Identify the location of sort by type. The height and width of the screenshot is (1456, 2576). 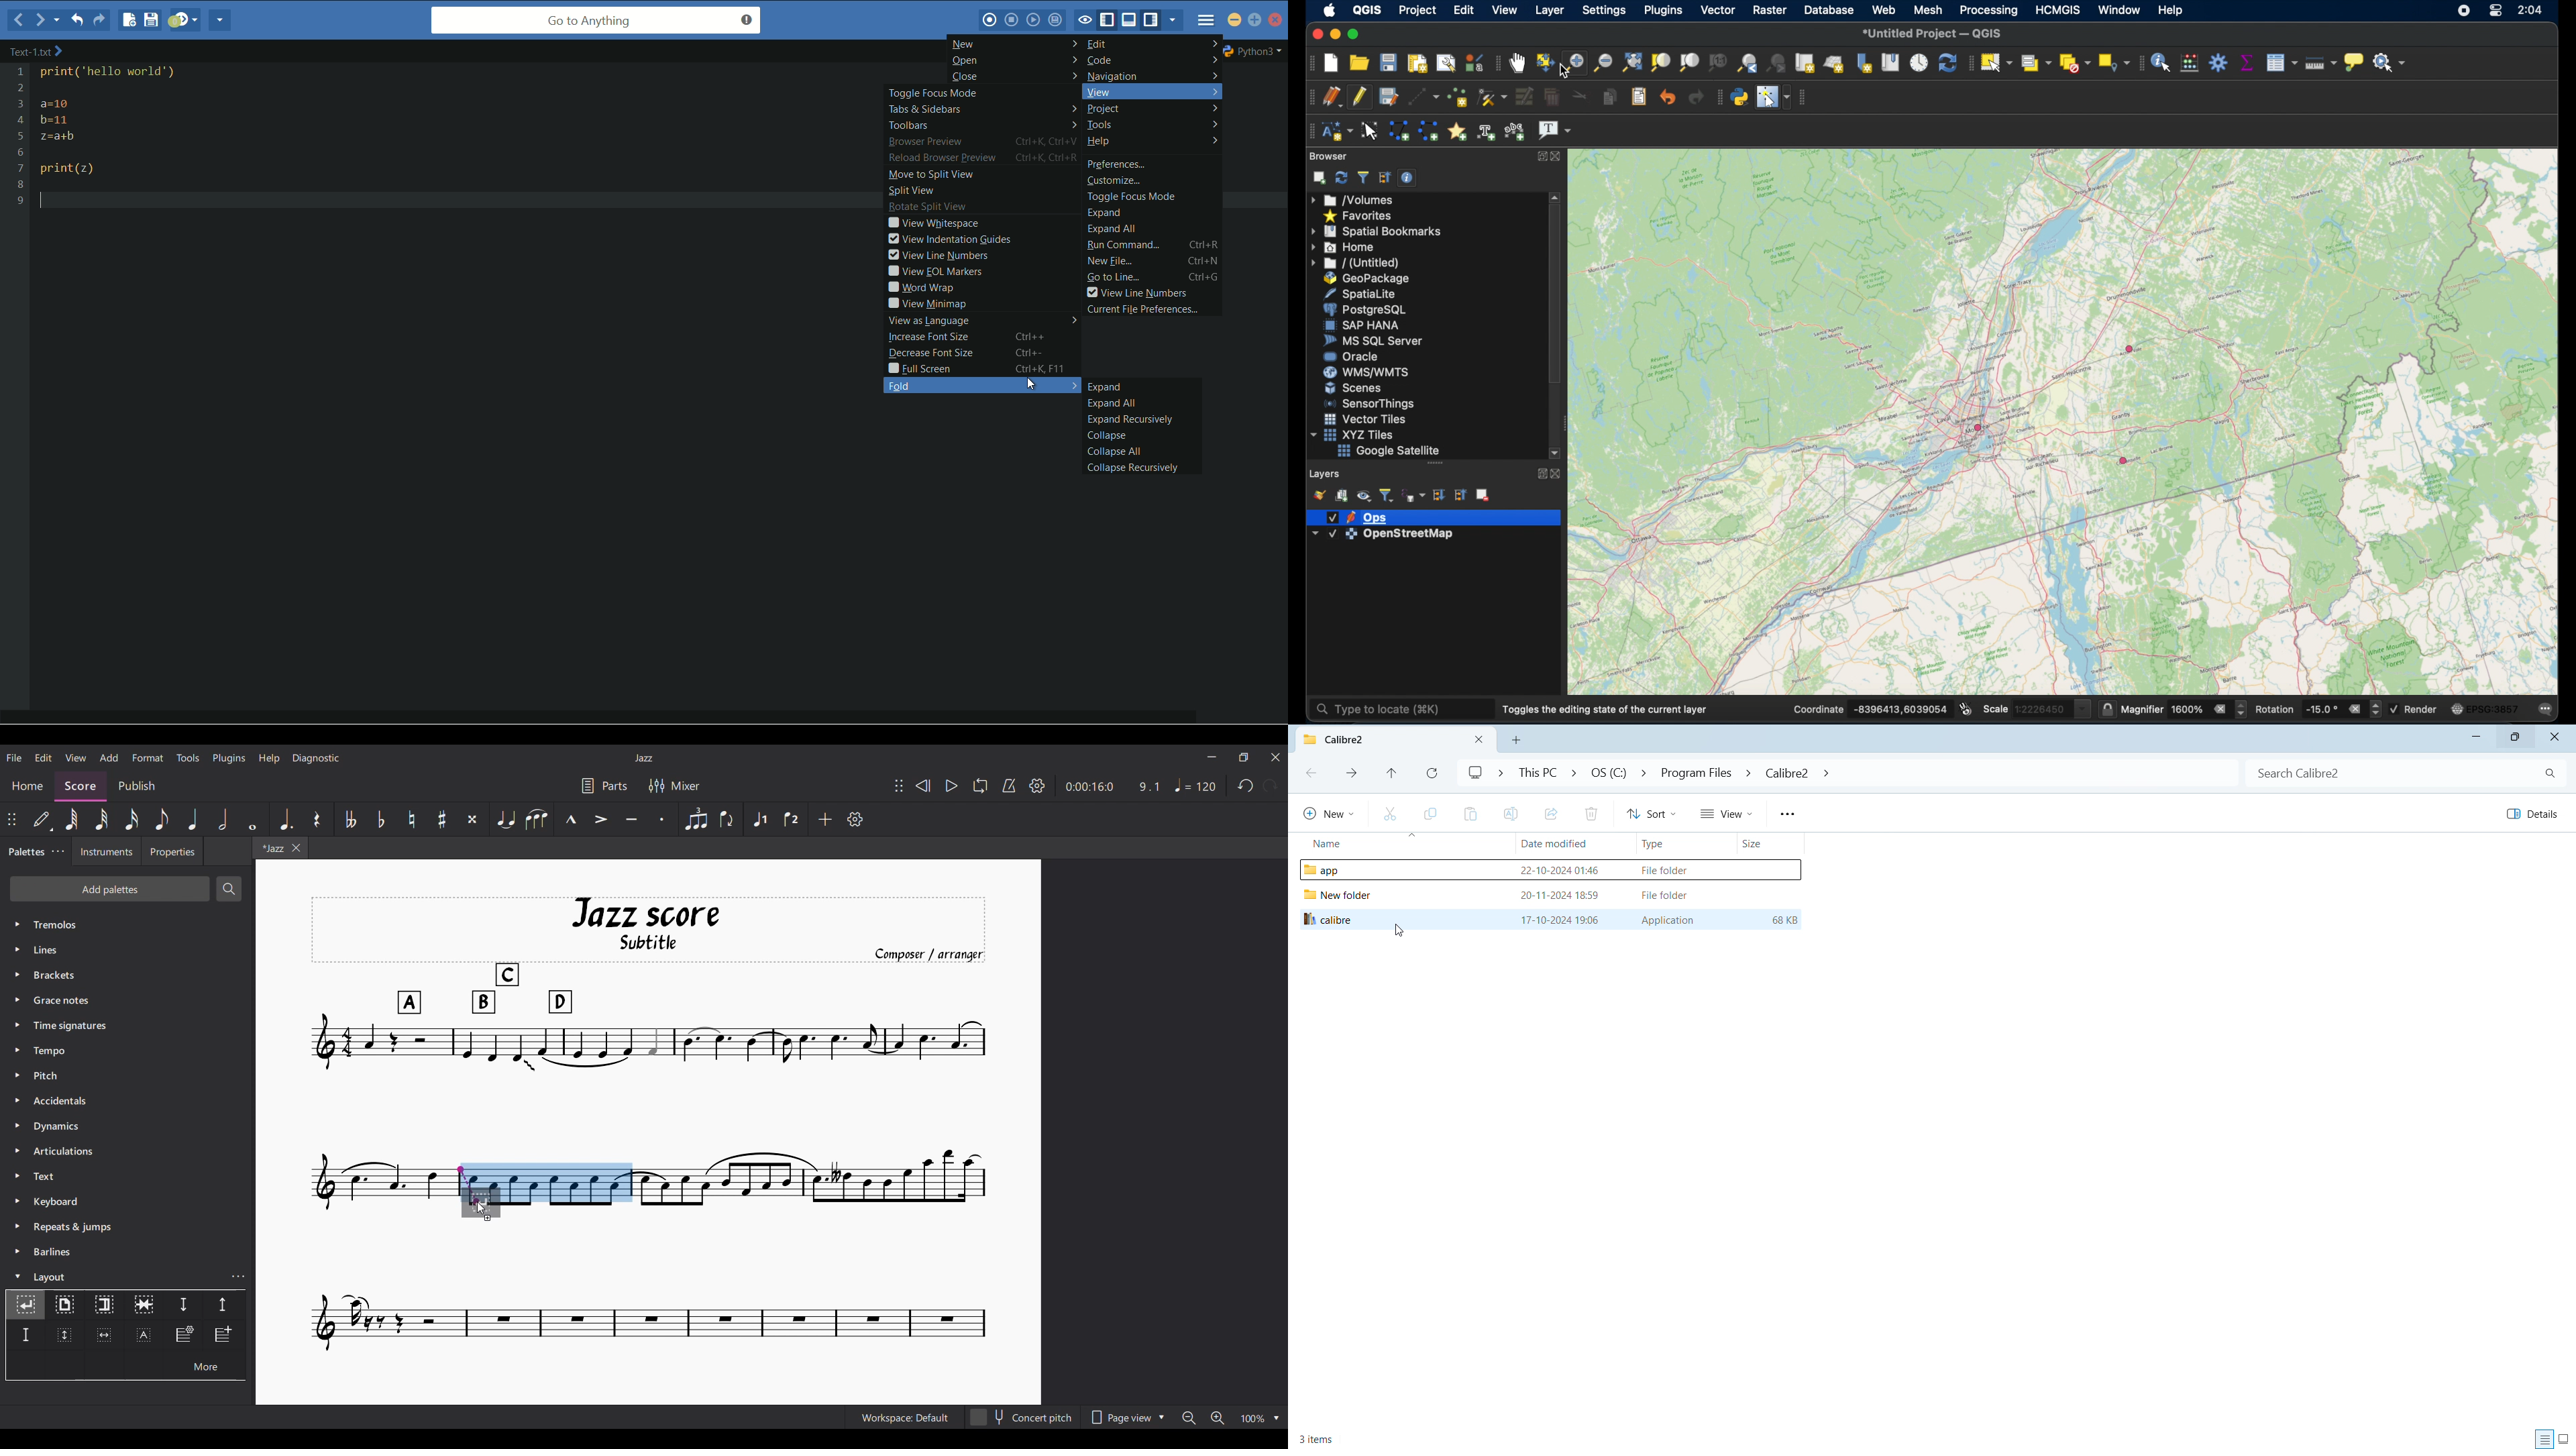
(1686, 843).